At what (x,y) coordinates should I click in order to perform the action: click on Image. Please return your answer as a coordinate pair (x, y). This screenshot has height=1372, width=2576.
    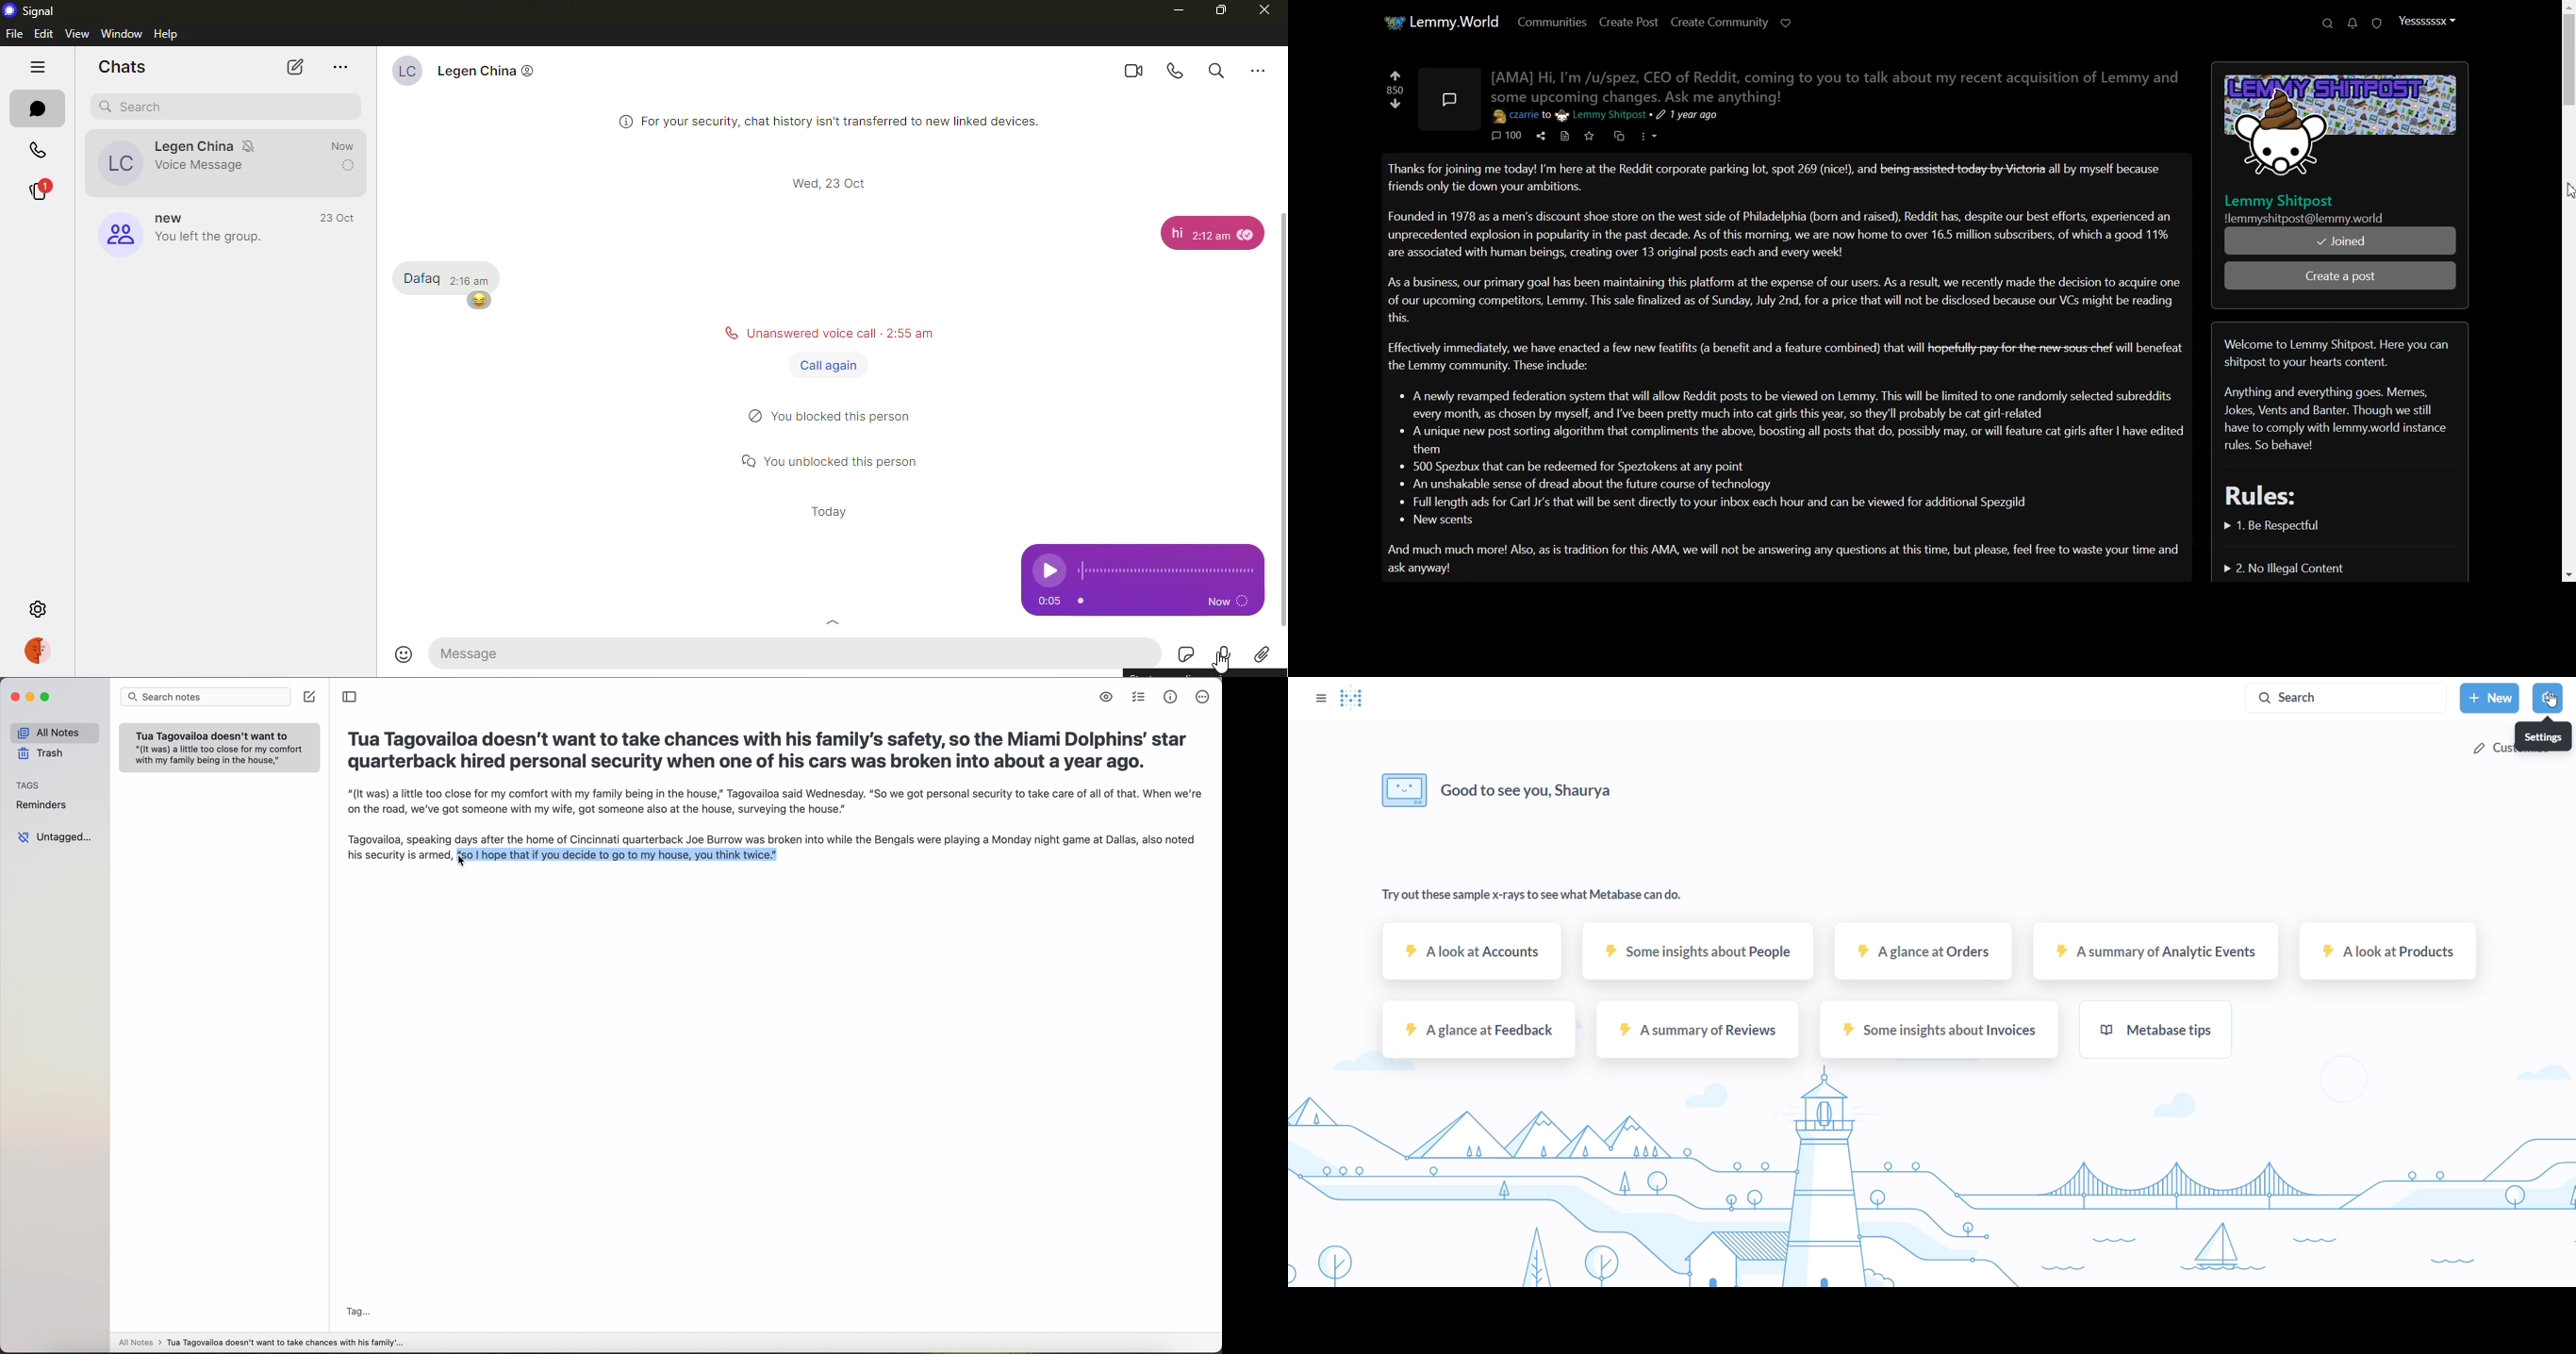
    Looking at the image, I should click on (1450, 99).